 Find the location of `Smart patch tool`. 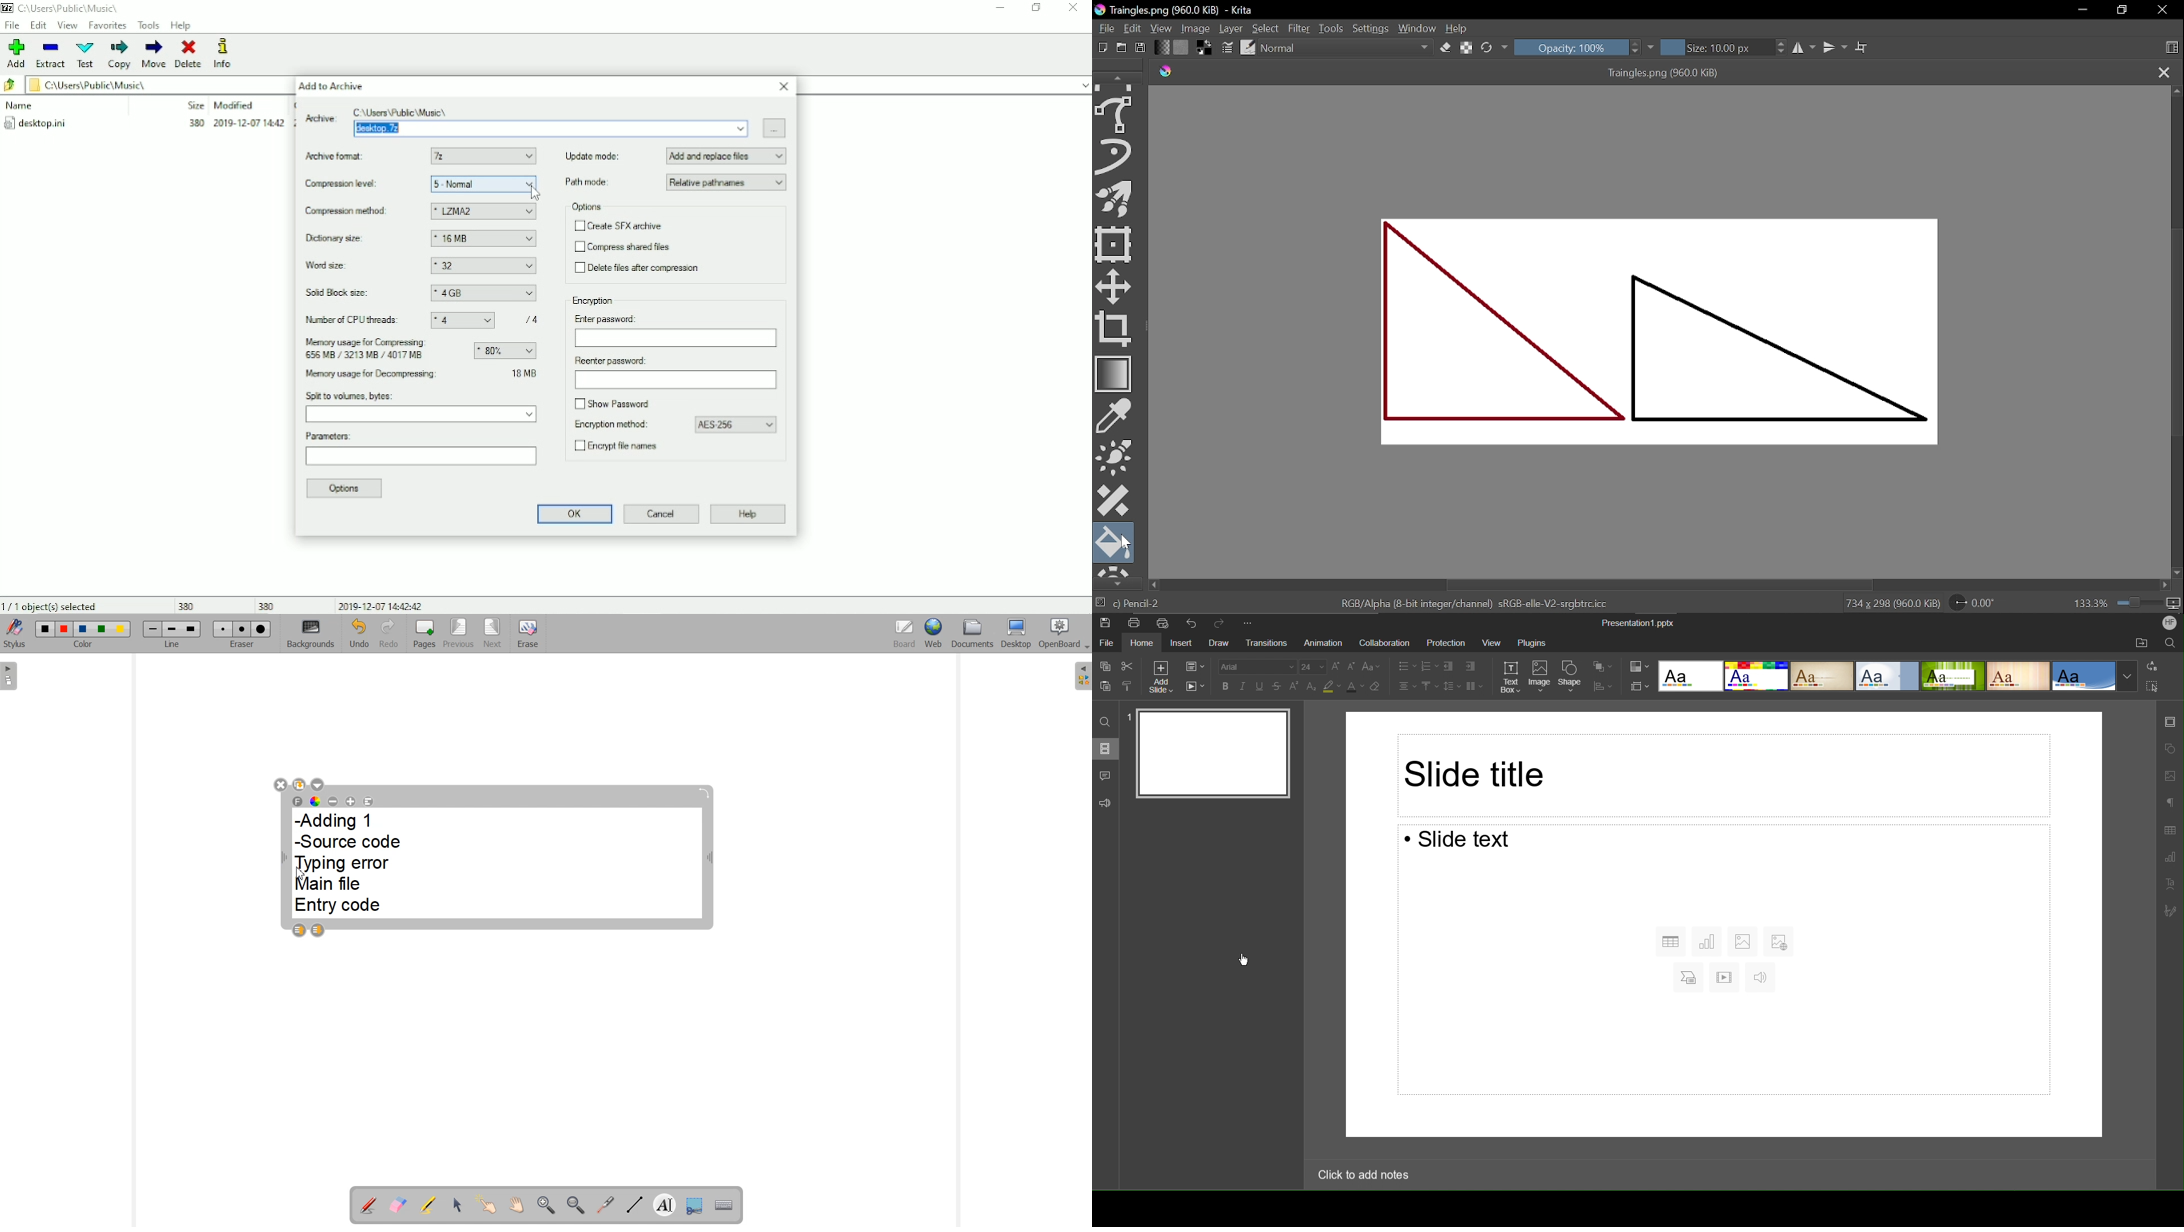

Smart patch tool is located at coordinates (1114, 501).